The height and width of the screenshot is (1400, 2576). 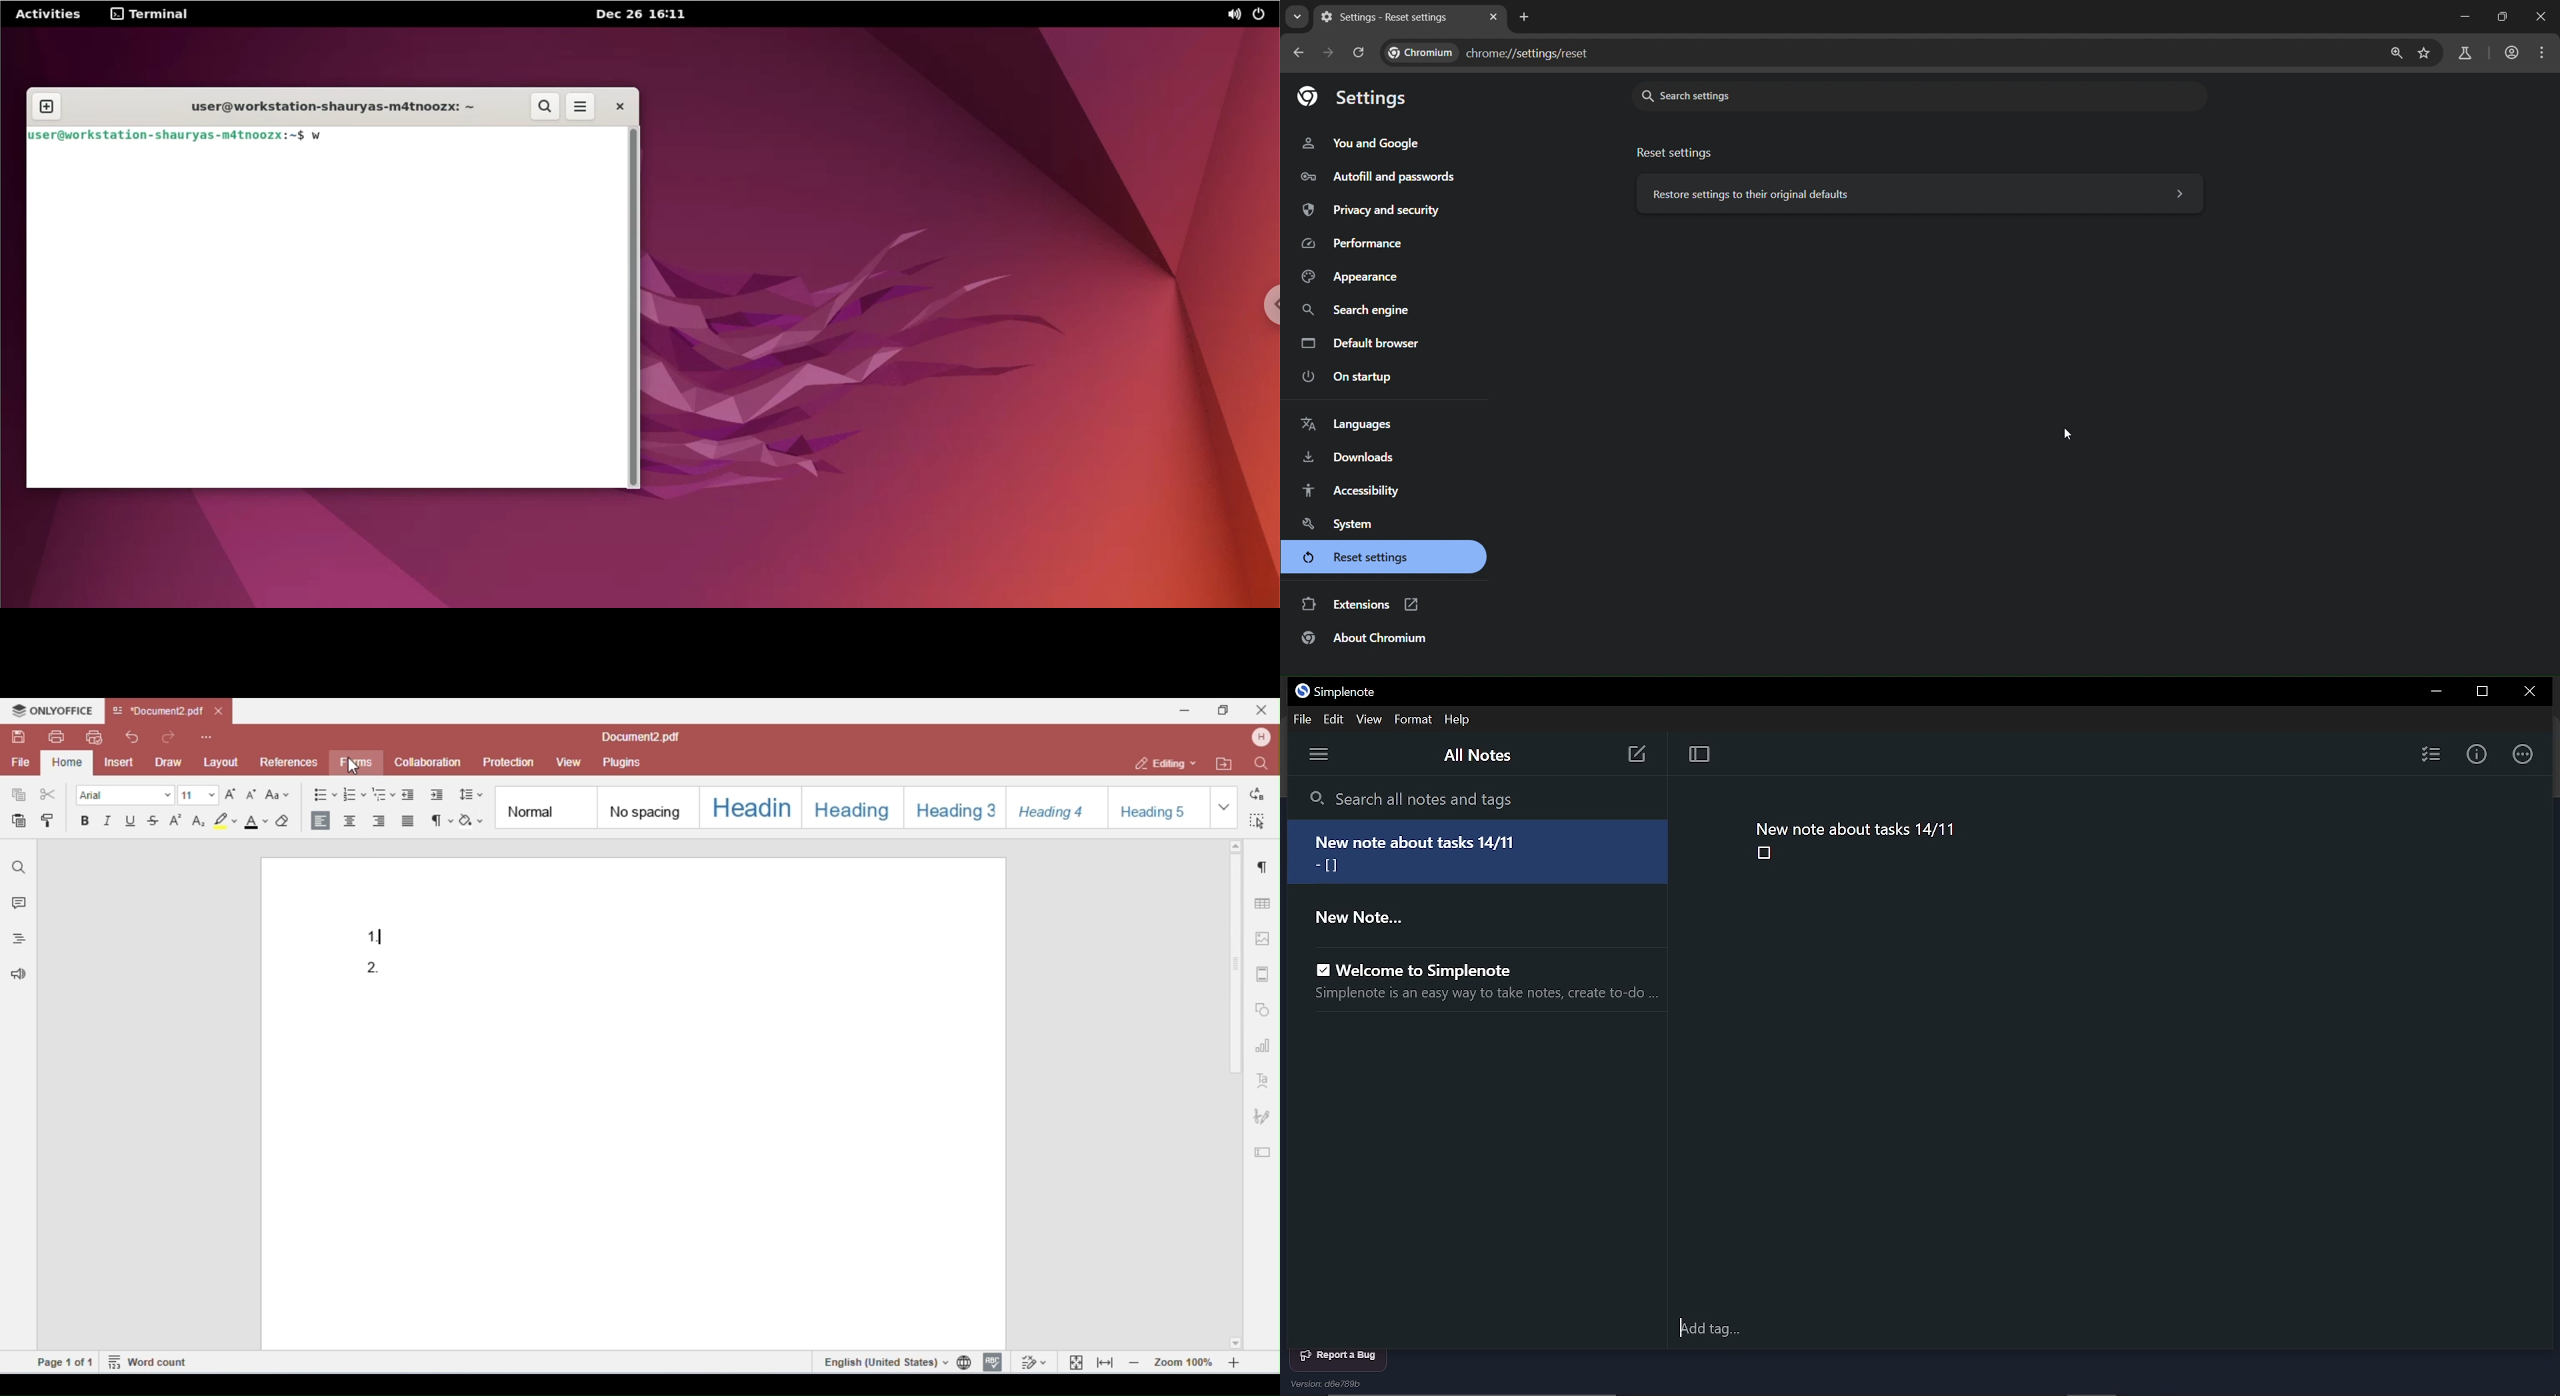 I want to click on scrollbar, so click(x=631, y=308).